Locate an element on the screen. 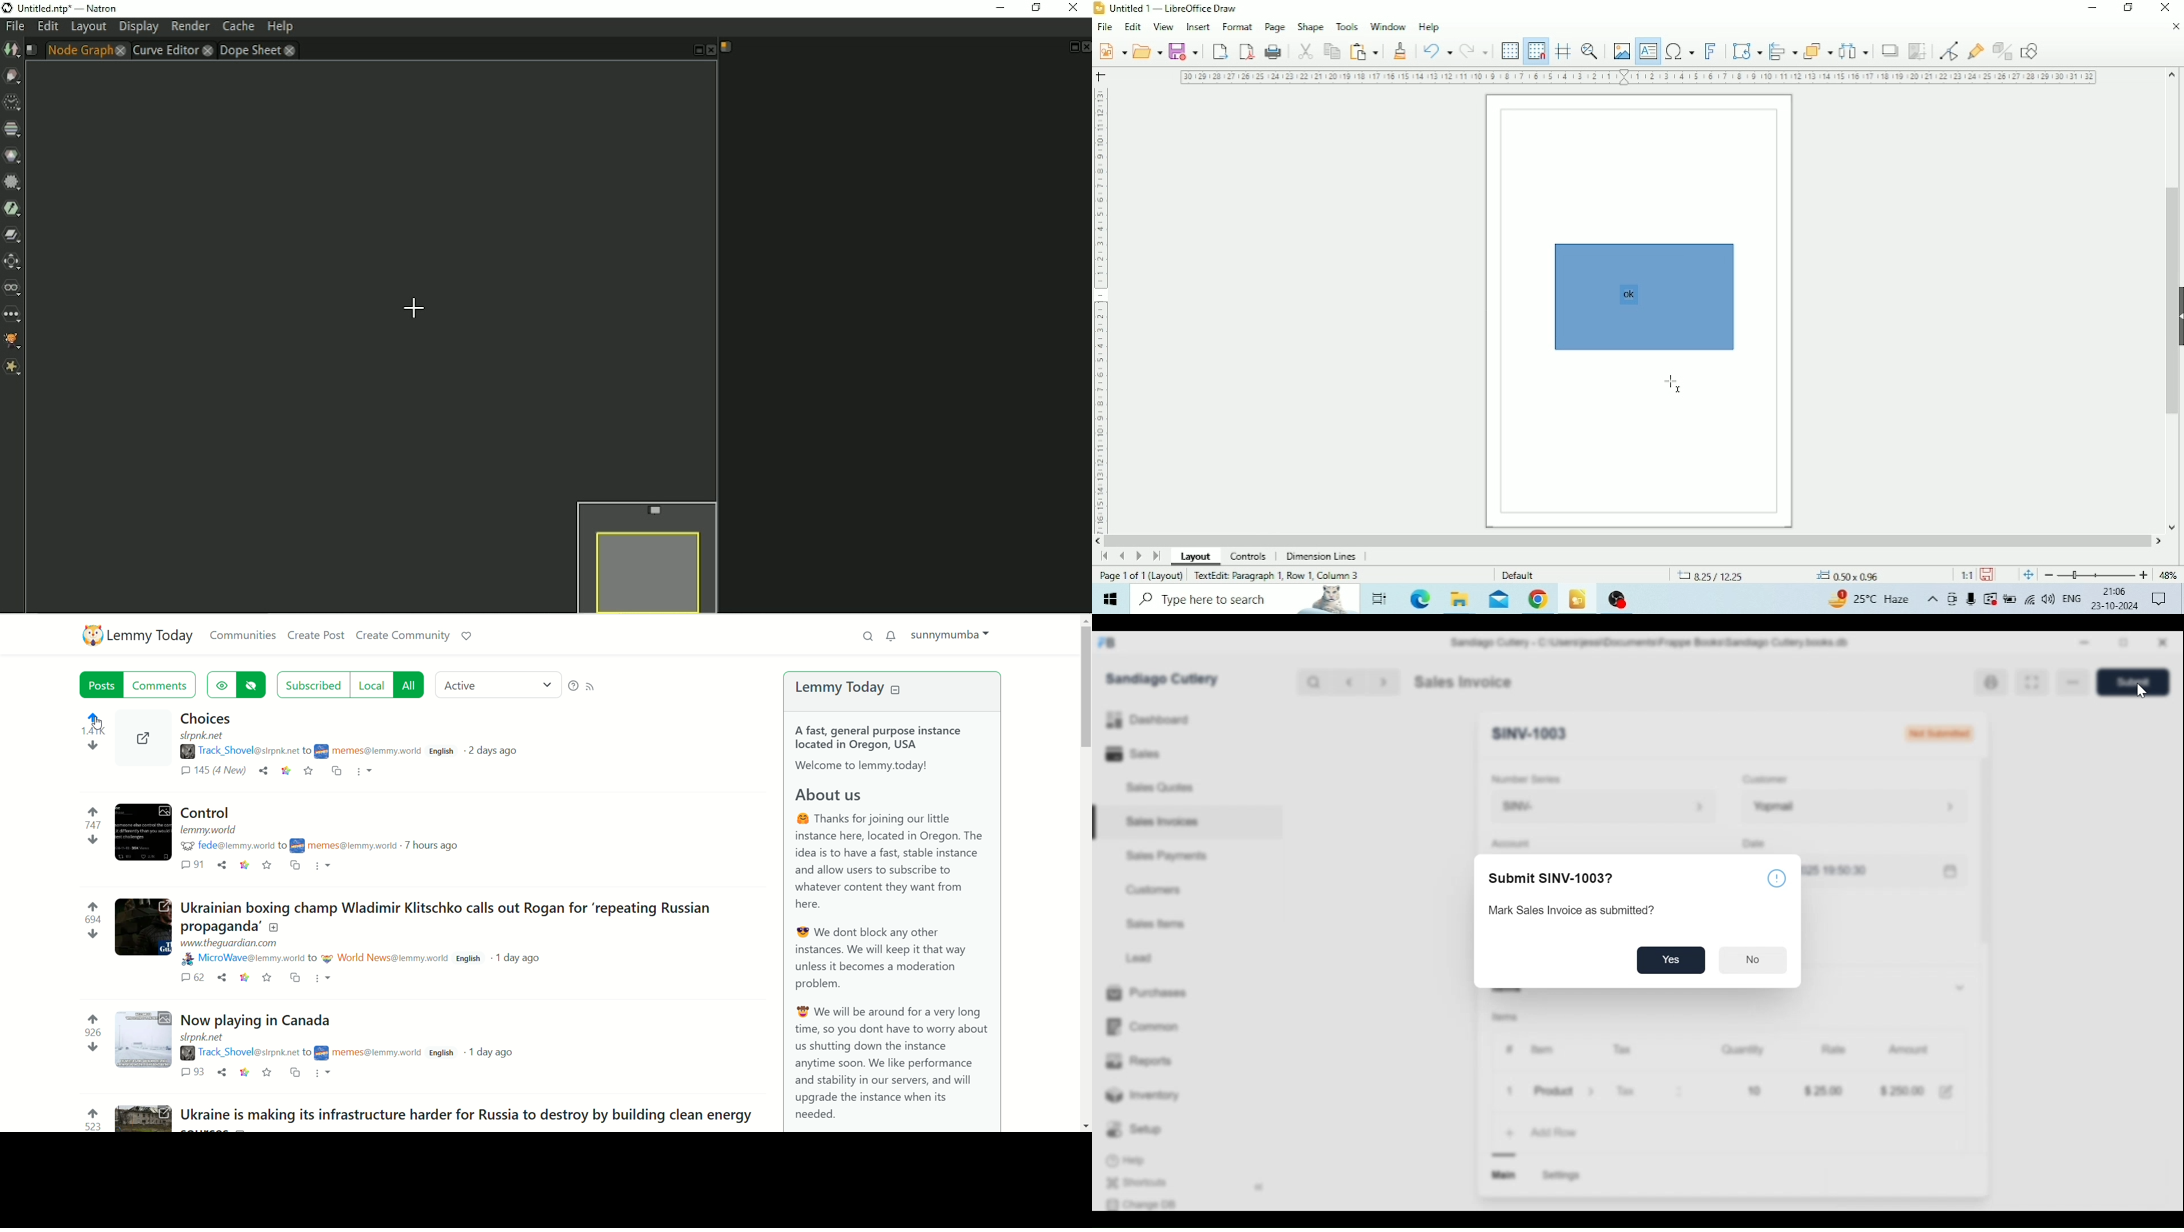  Thumbnail is located at coordinates (146, 1118).